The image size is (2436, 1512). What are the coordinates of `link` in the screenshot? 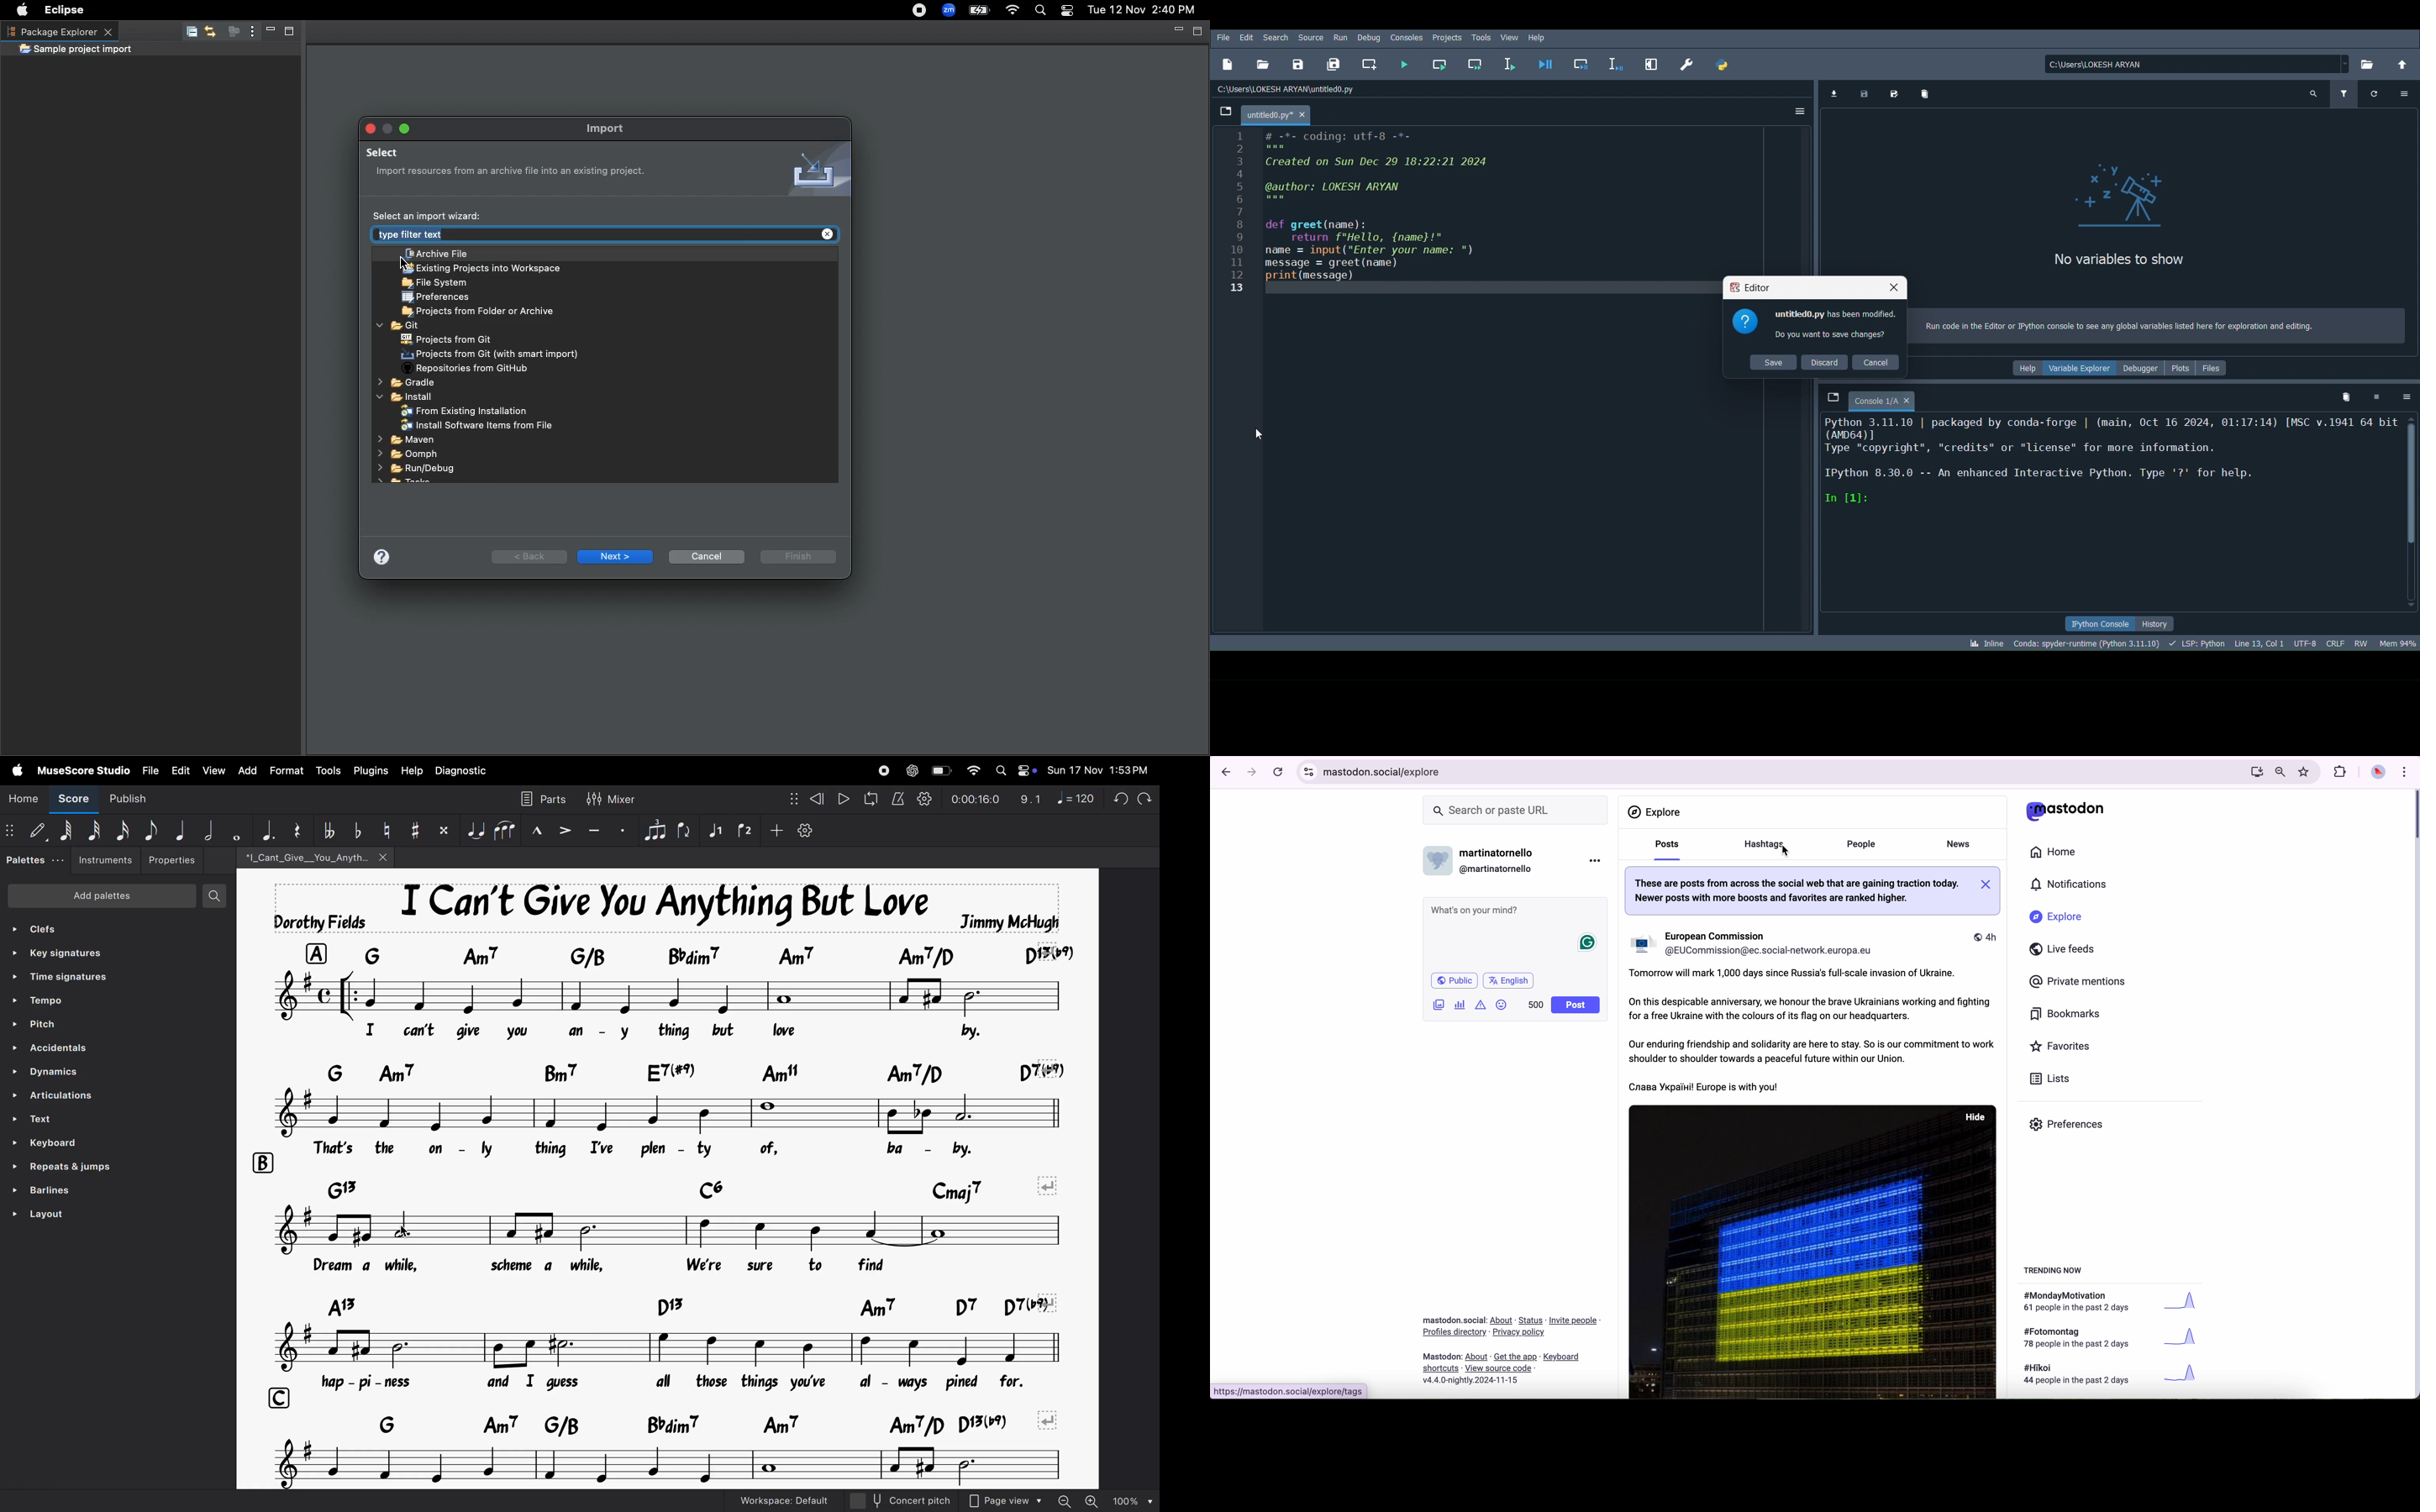 It's located at (1477, 1357).